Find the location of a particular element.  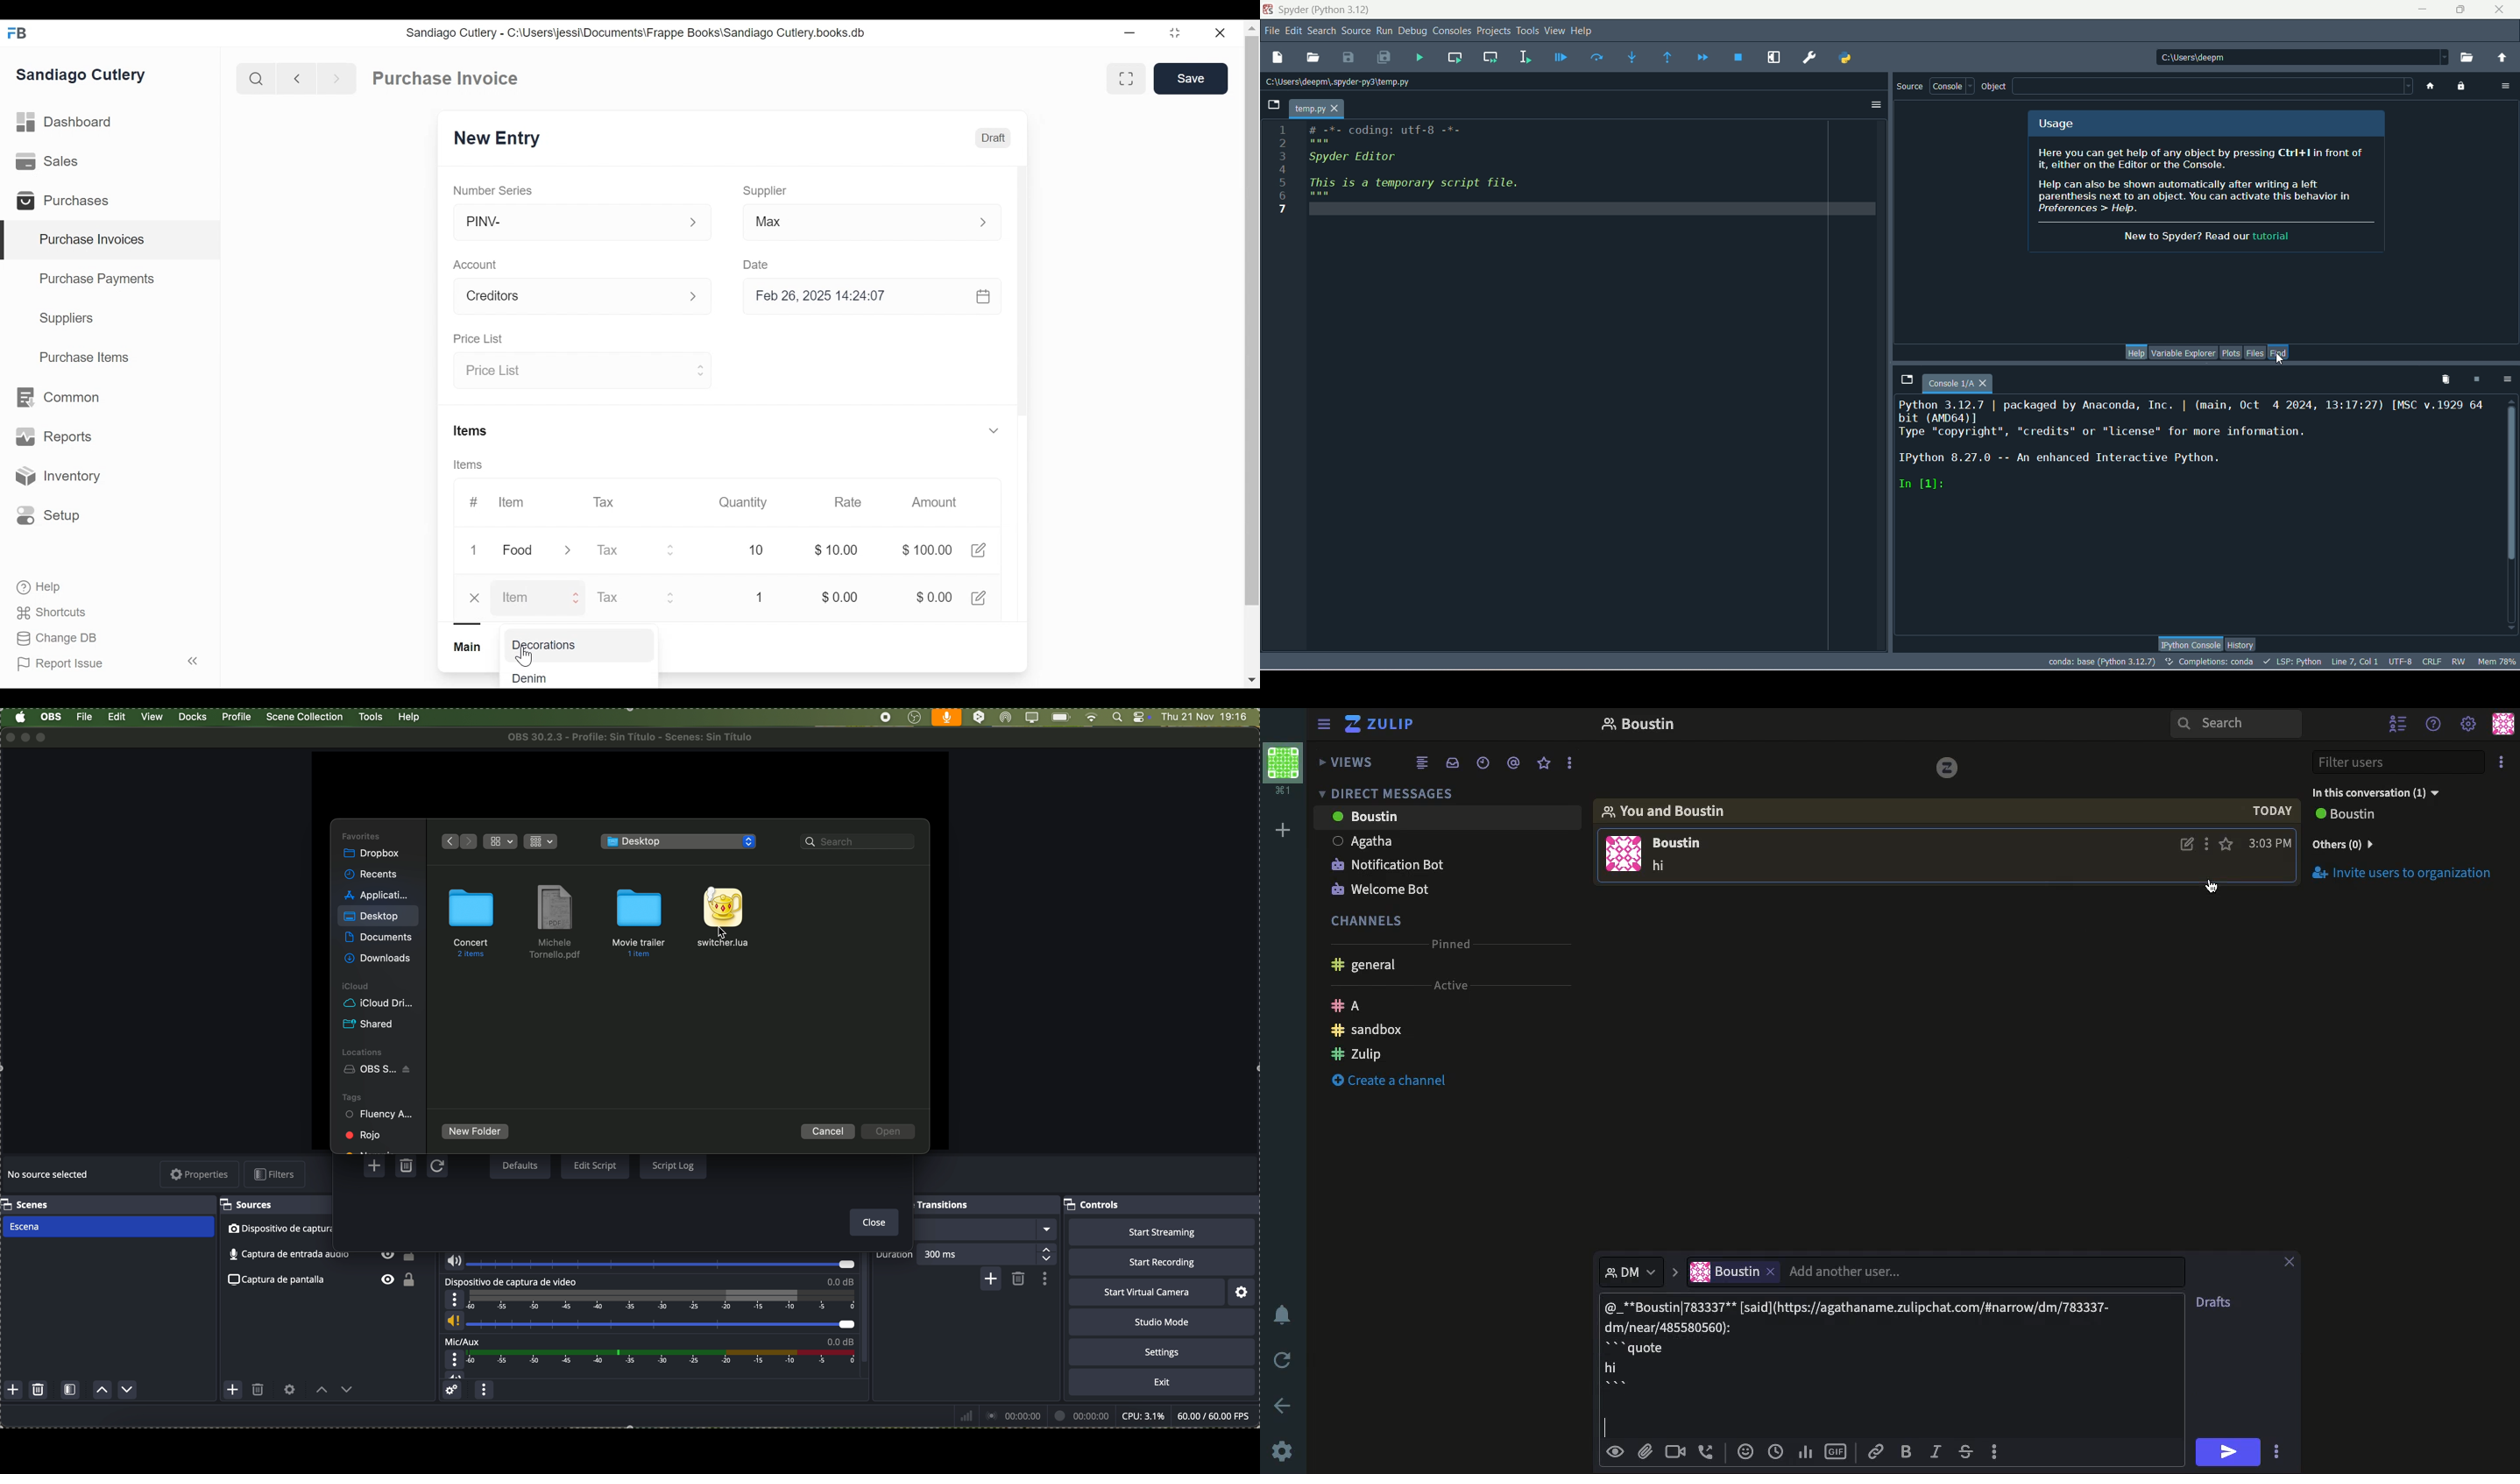

settings is located at coordinates (1243, 1292).